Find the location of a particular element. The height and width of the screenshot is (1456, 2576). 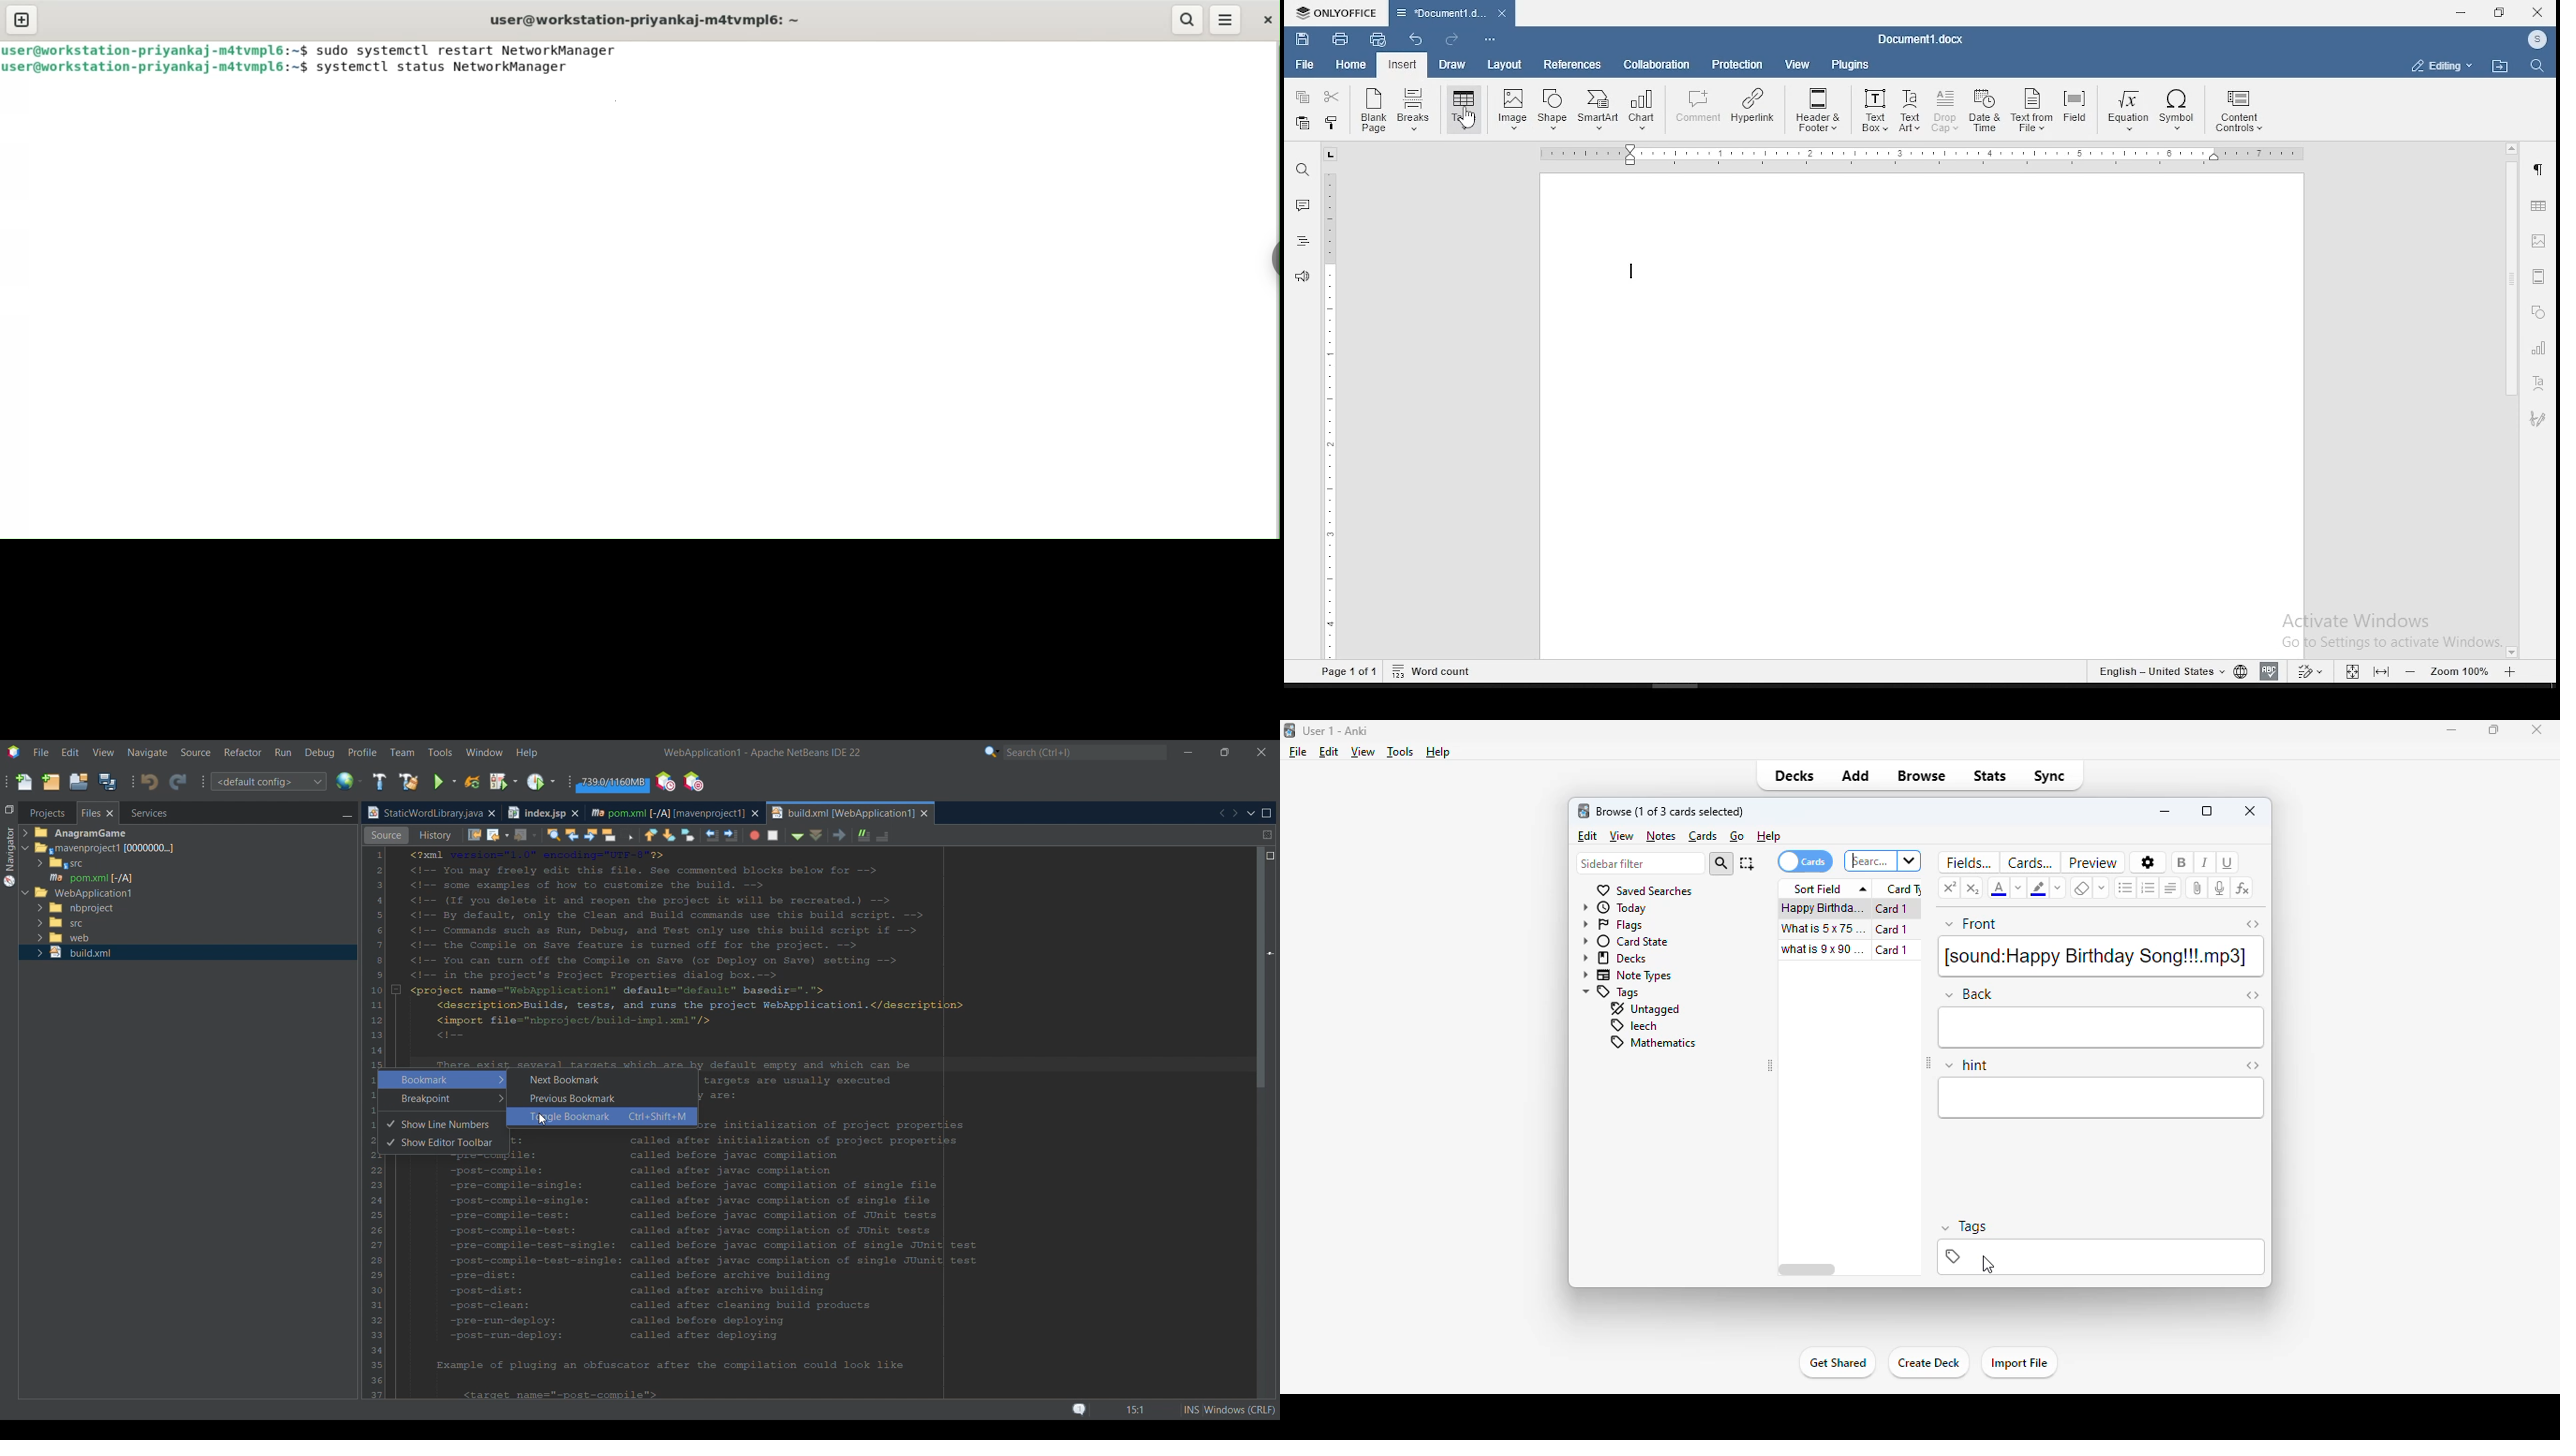

tab stop is located at coordinates (1331, 154).